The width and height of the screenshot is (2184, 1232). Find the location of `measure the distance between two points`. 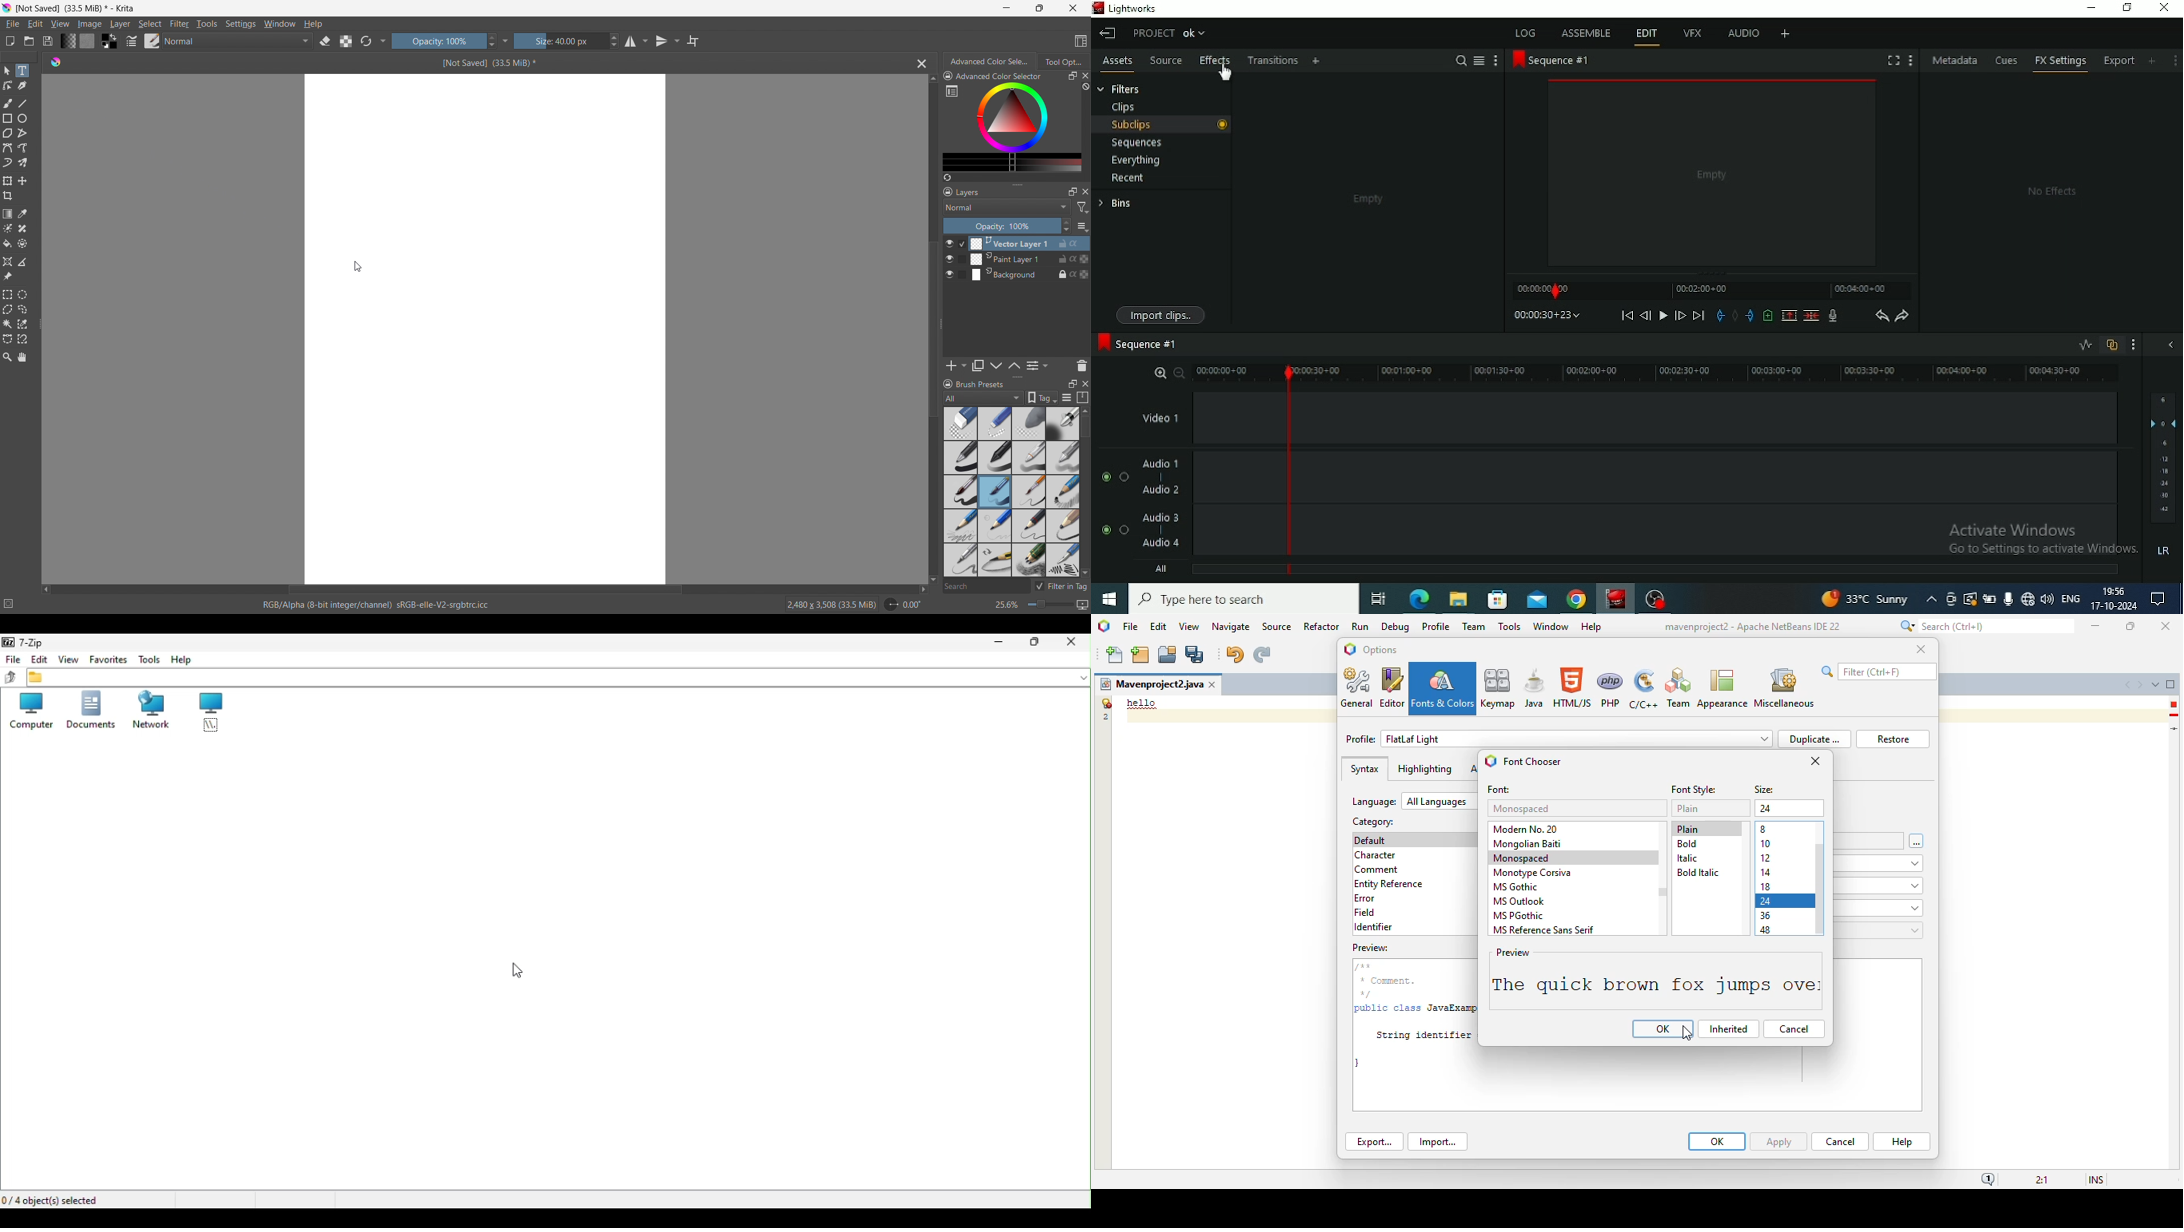

measure the distance between two points is located at coordinates (23, 262).